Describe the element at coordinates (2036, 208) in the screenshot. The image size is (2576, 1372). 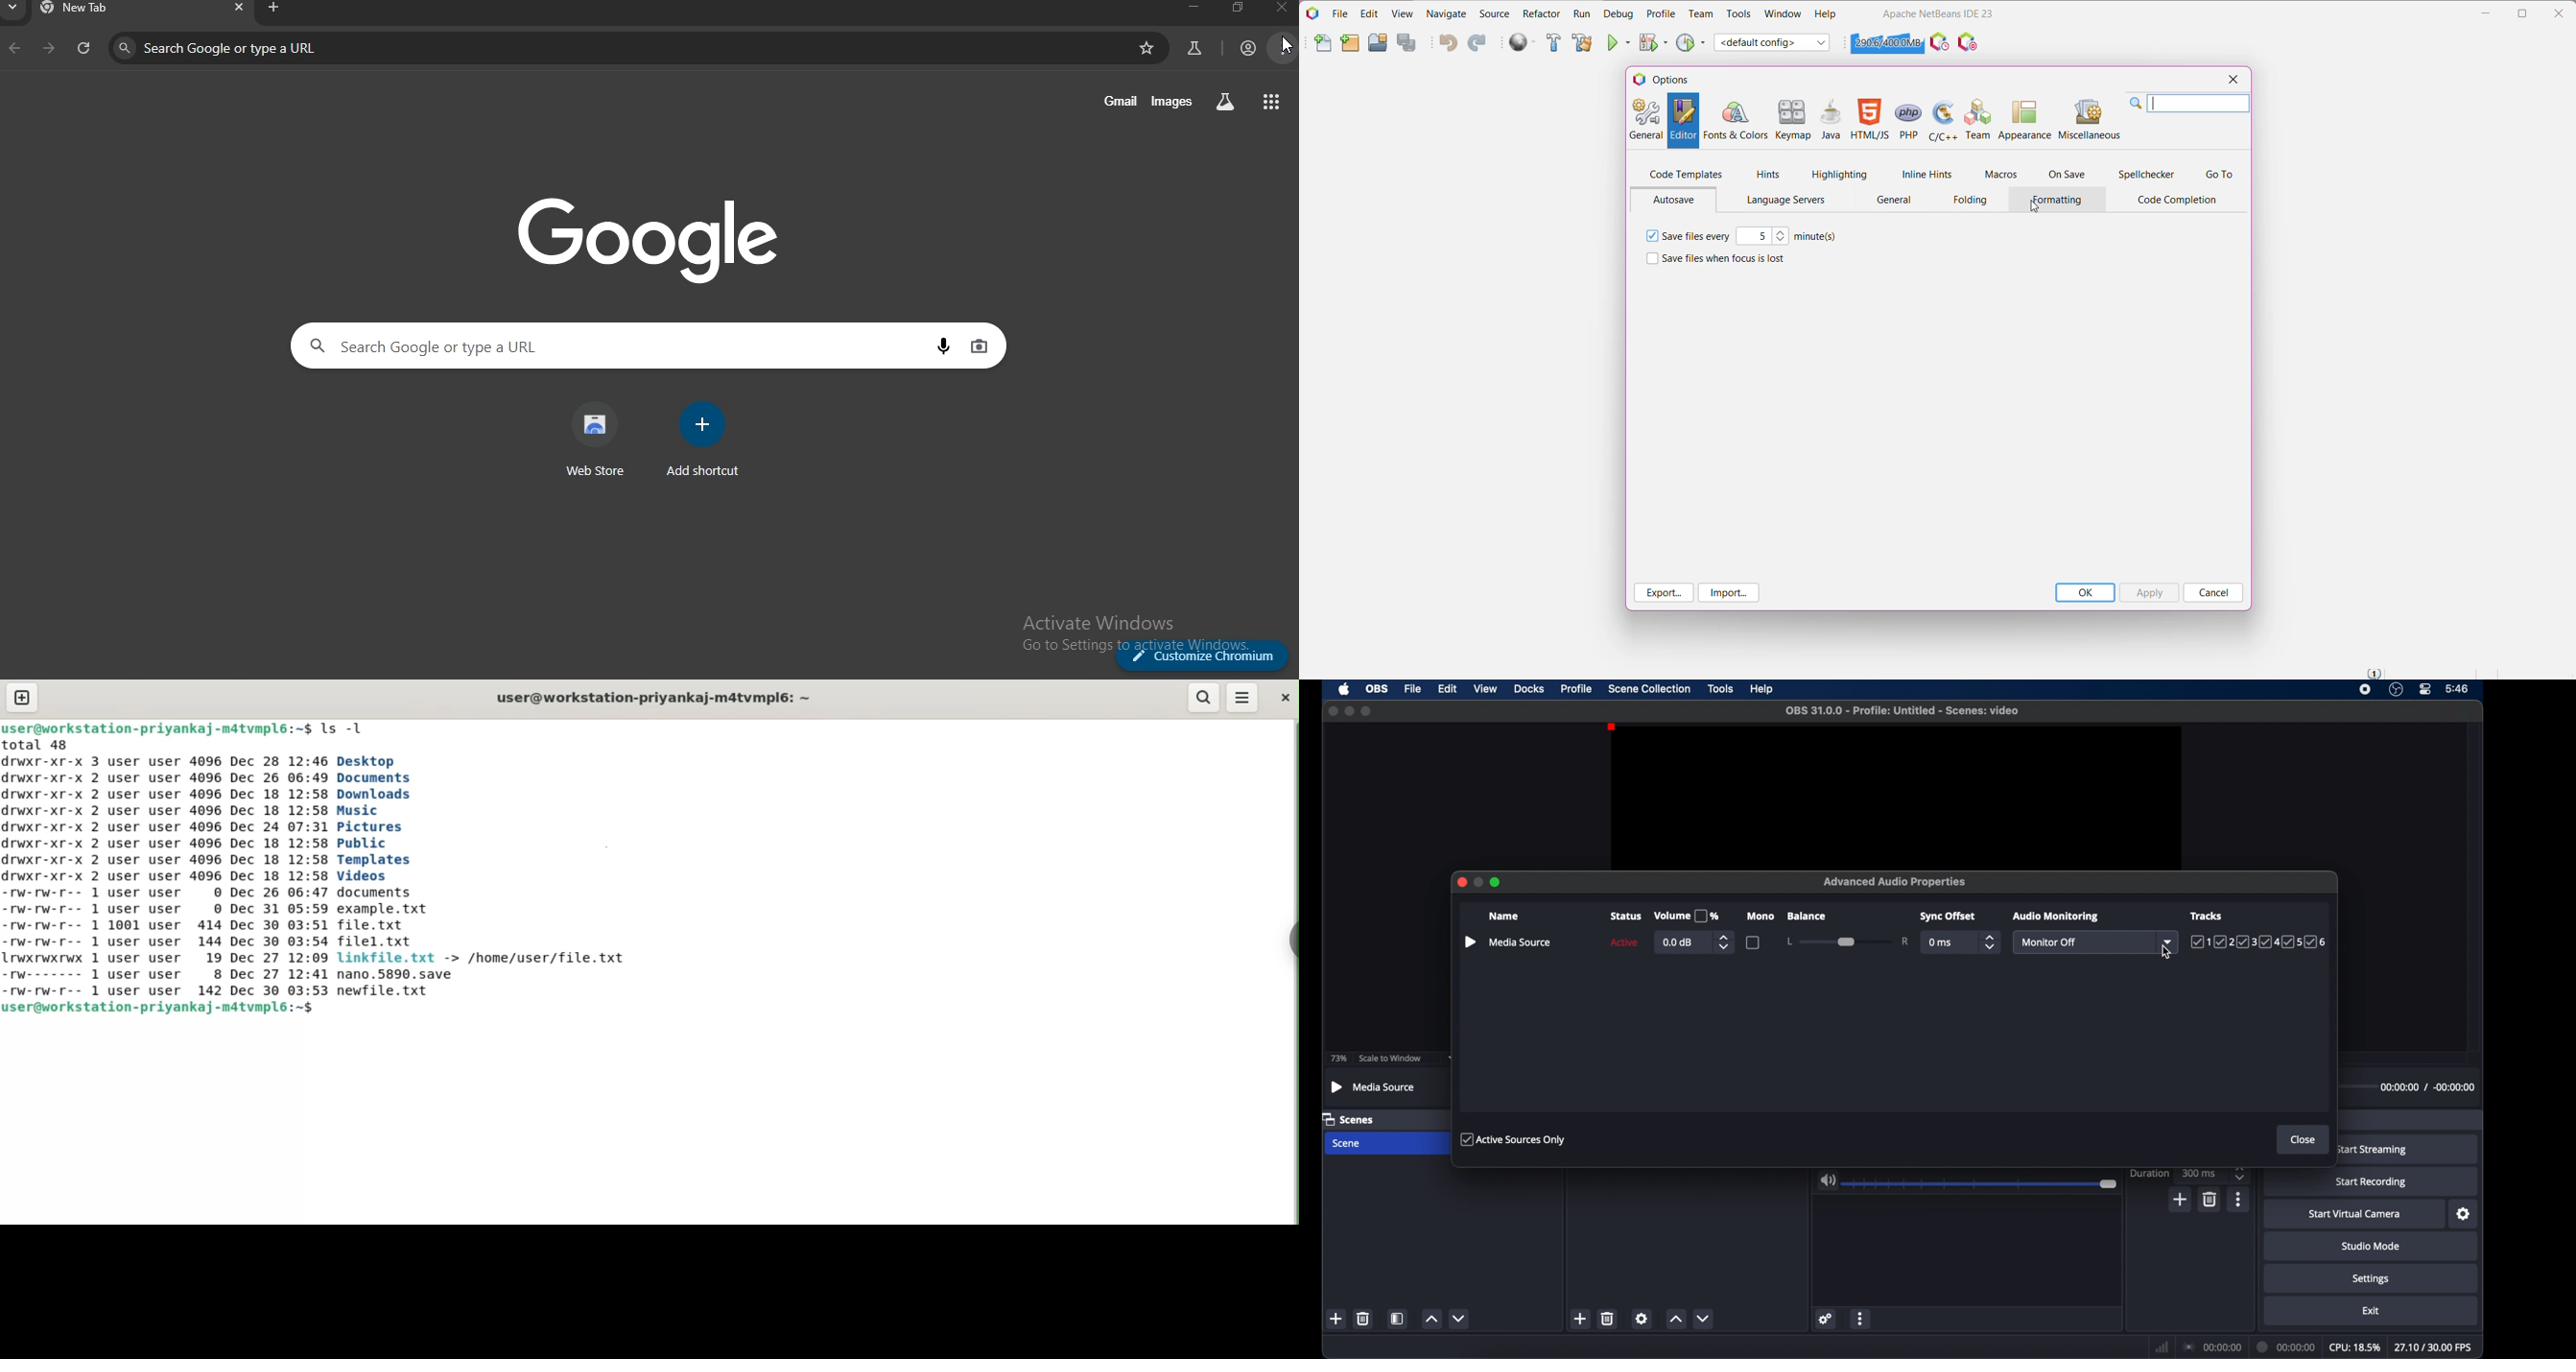
I see `cursor` at that location.